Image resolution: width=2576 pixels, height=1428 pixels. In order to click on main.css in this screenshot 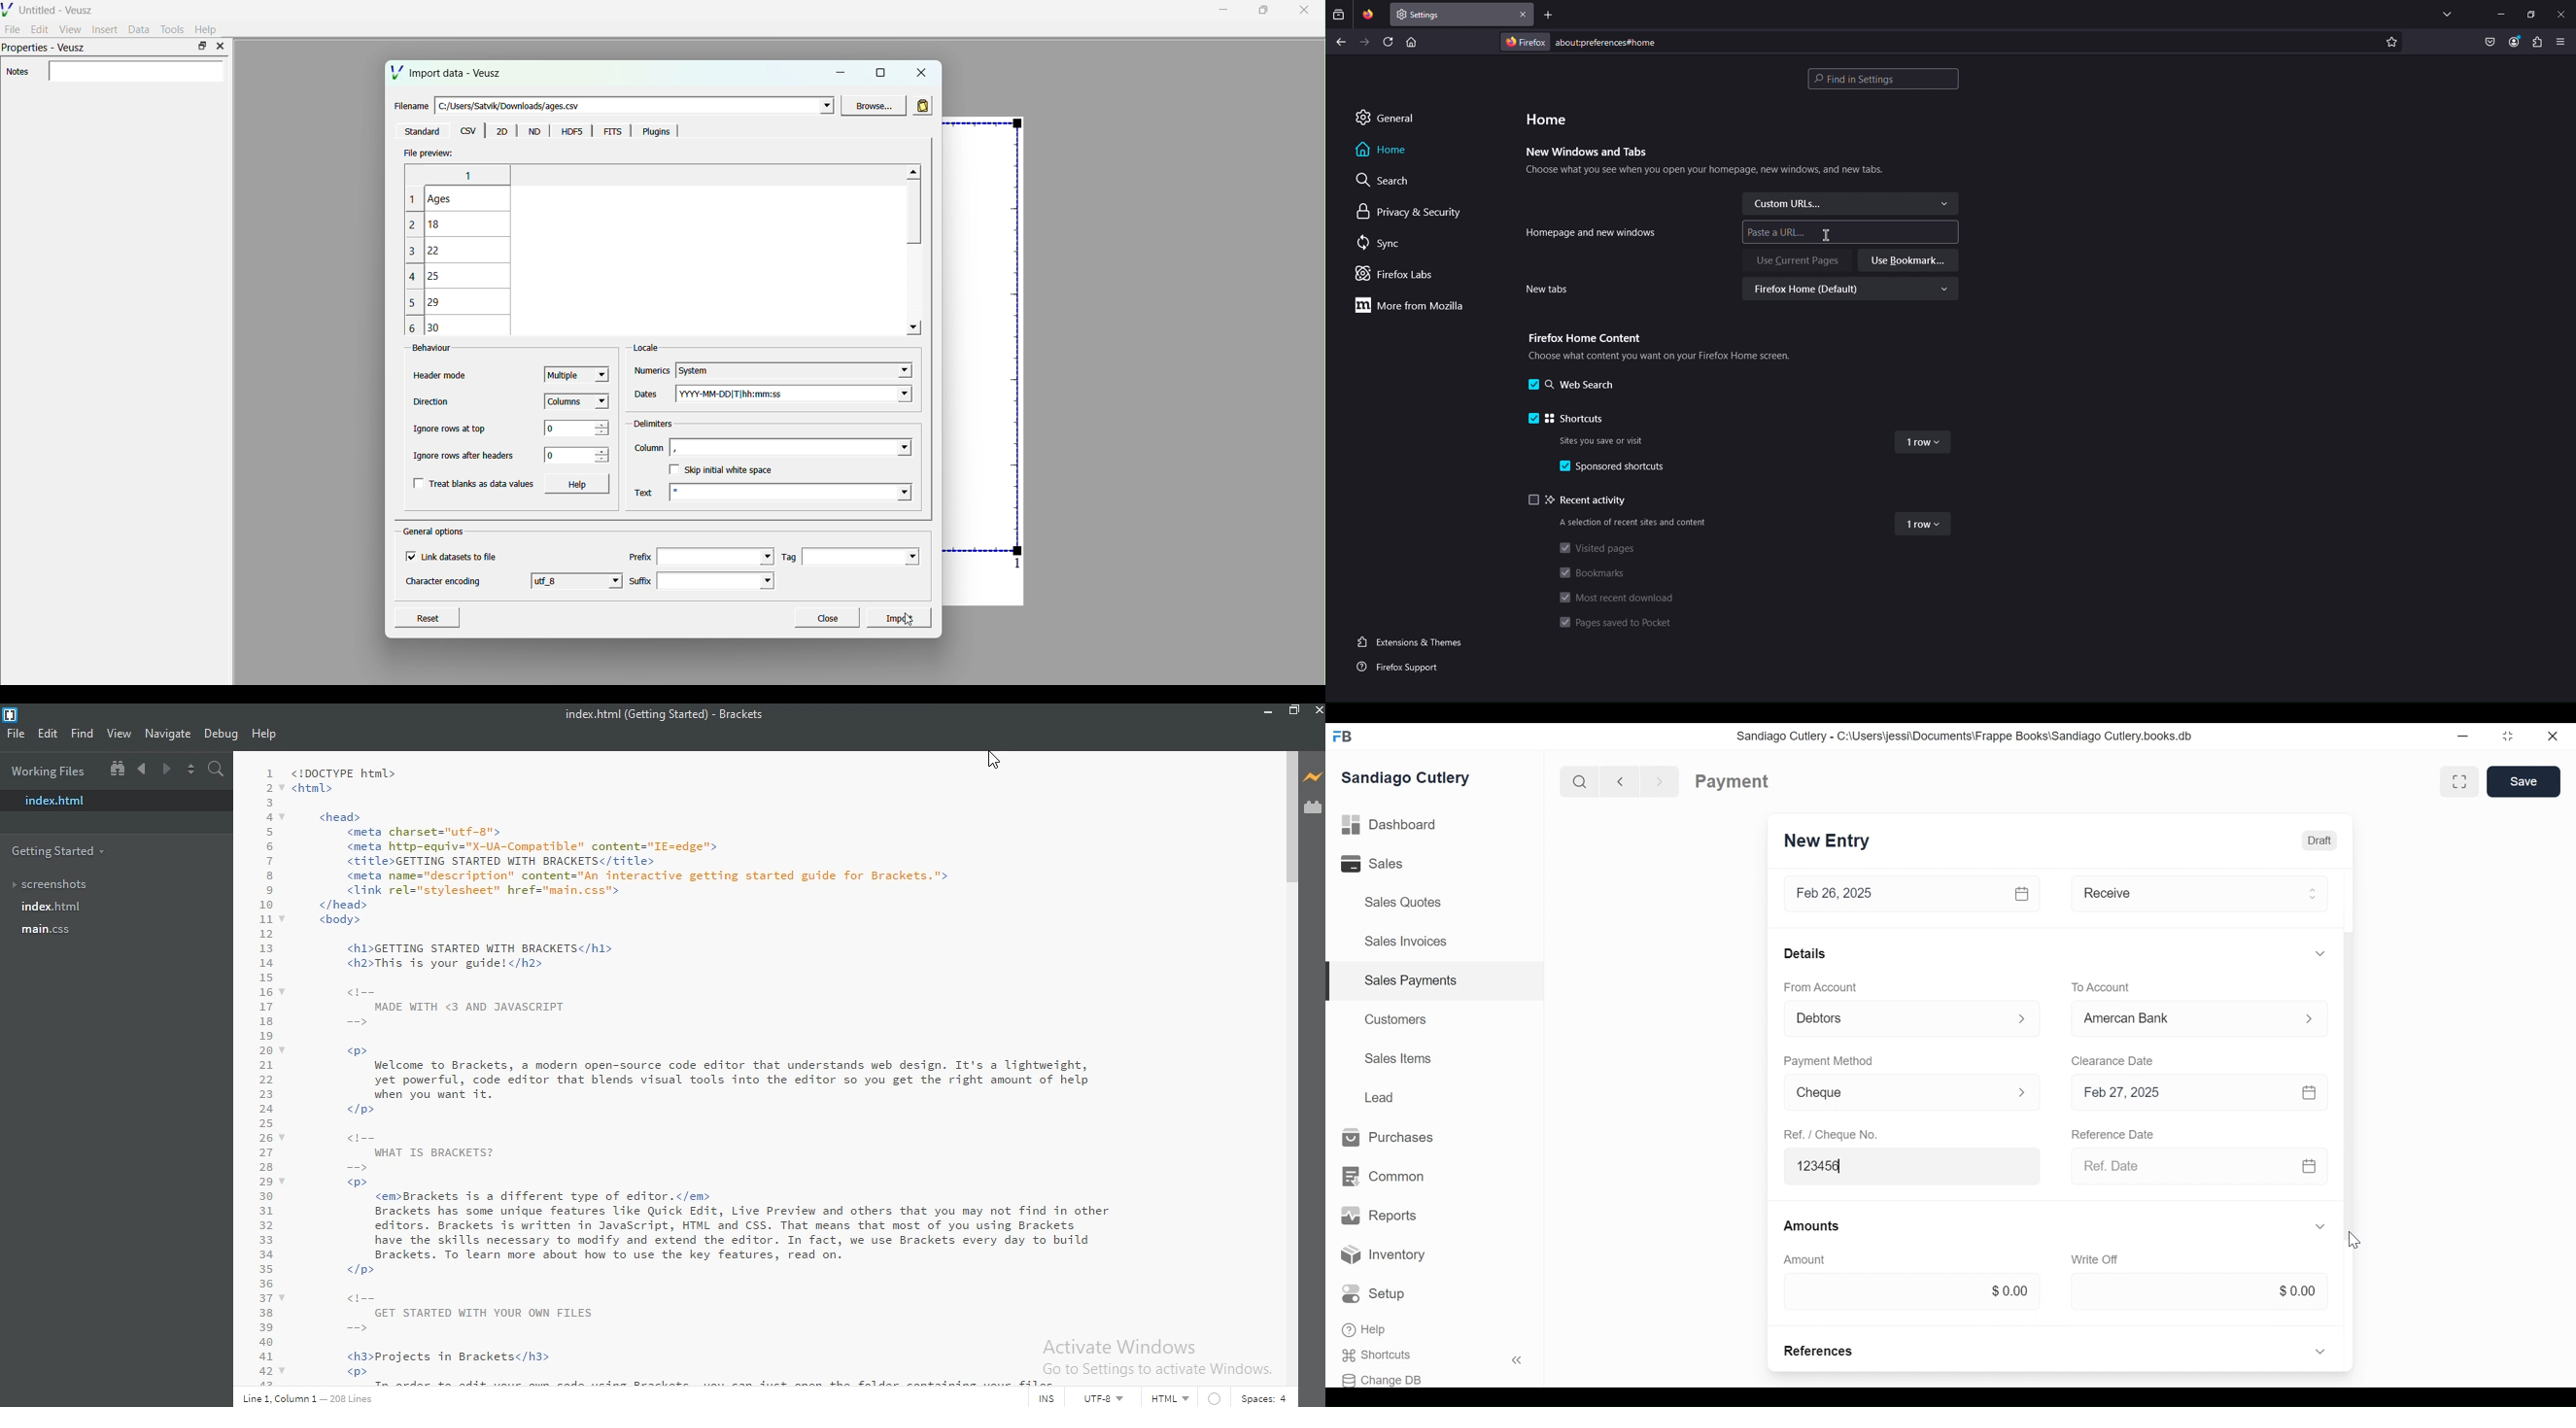, I will do `click(48, 929)`.